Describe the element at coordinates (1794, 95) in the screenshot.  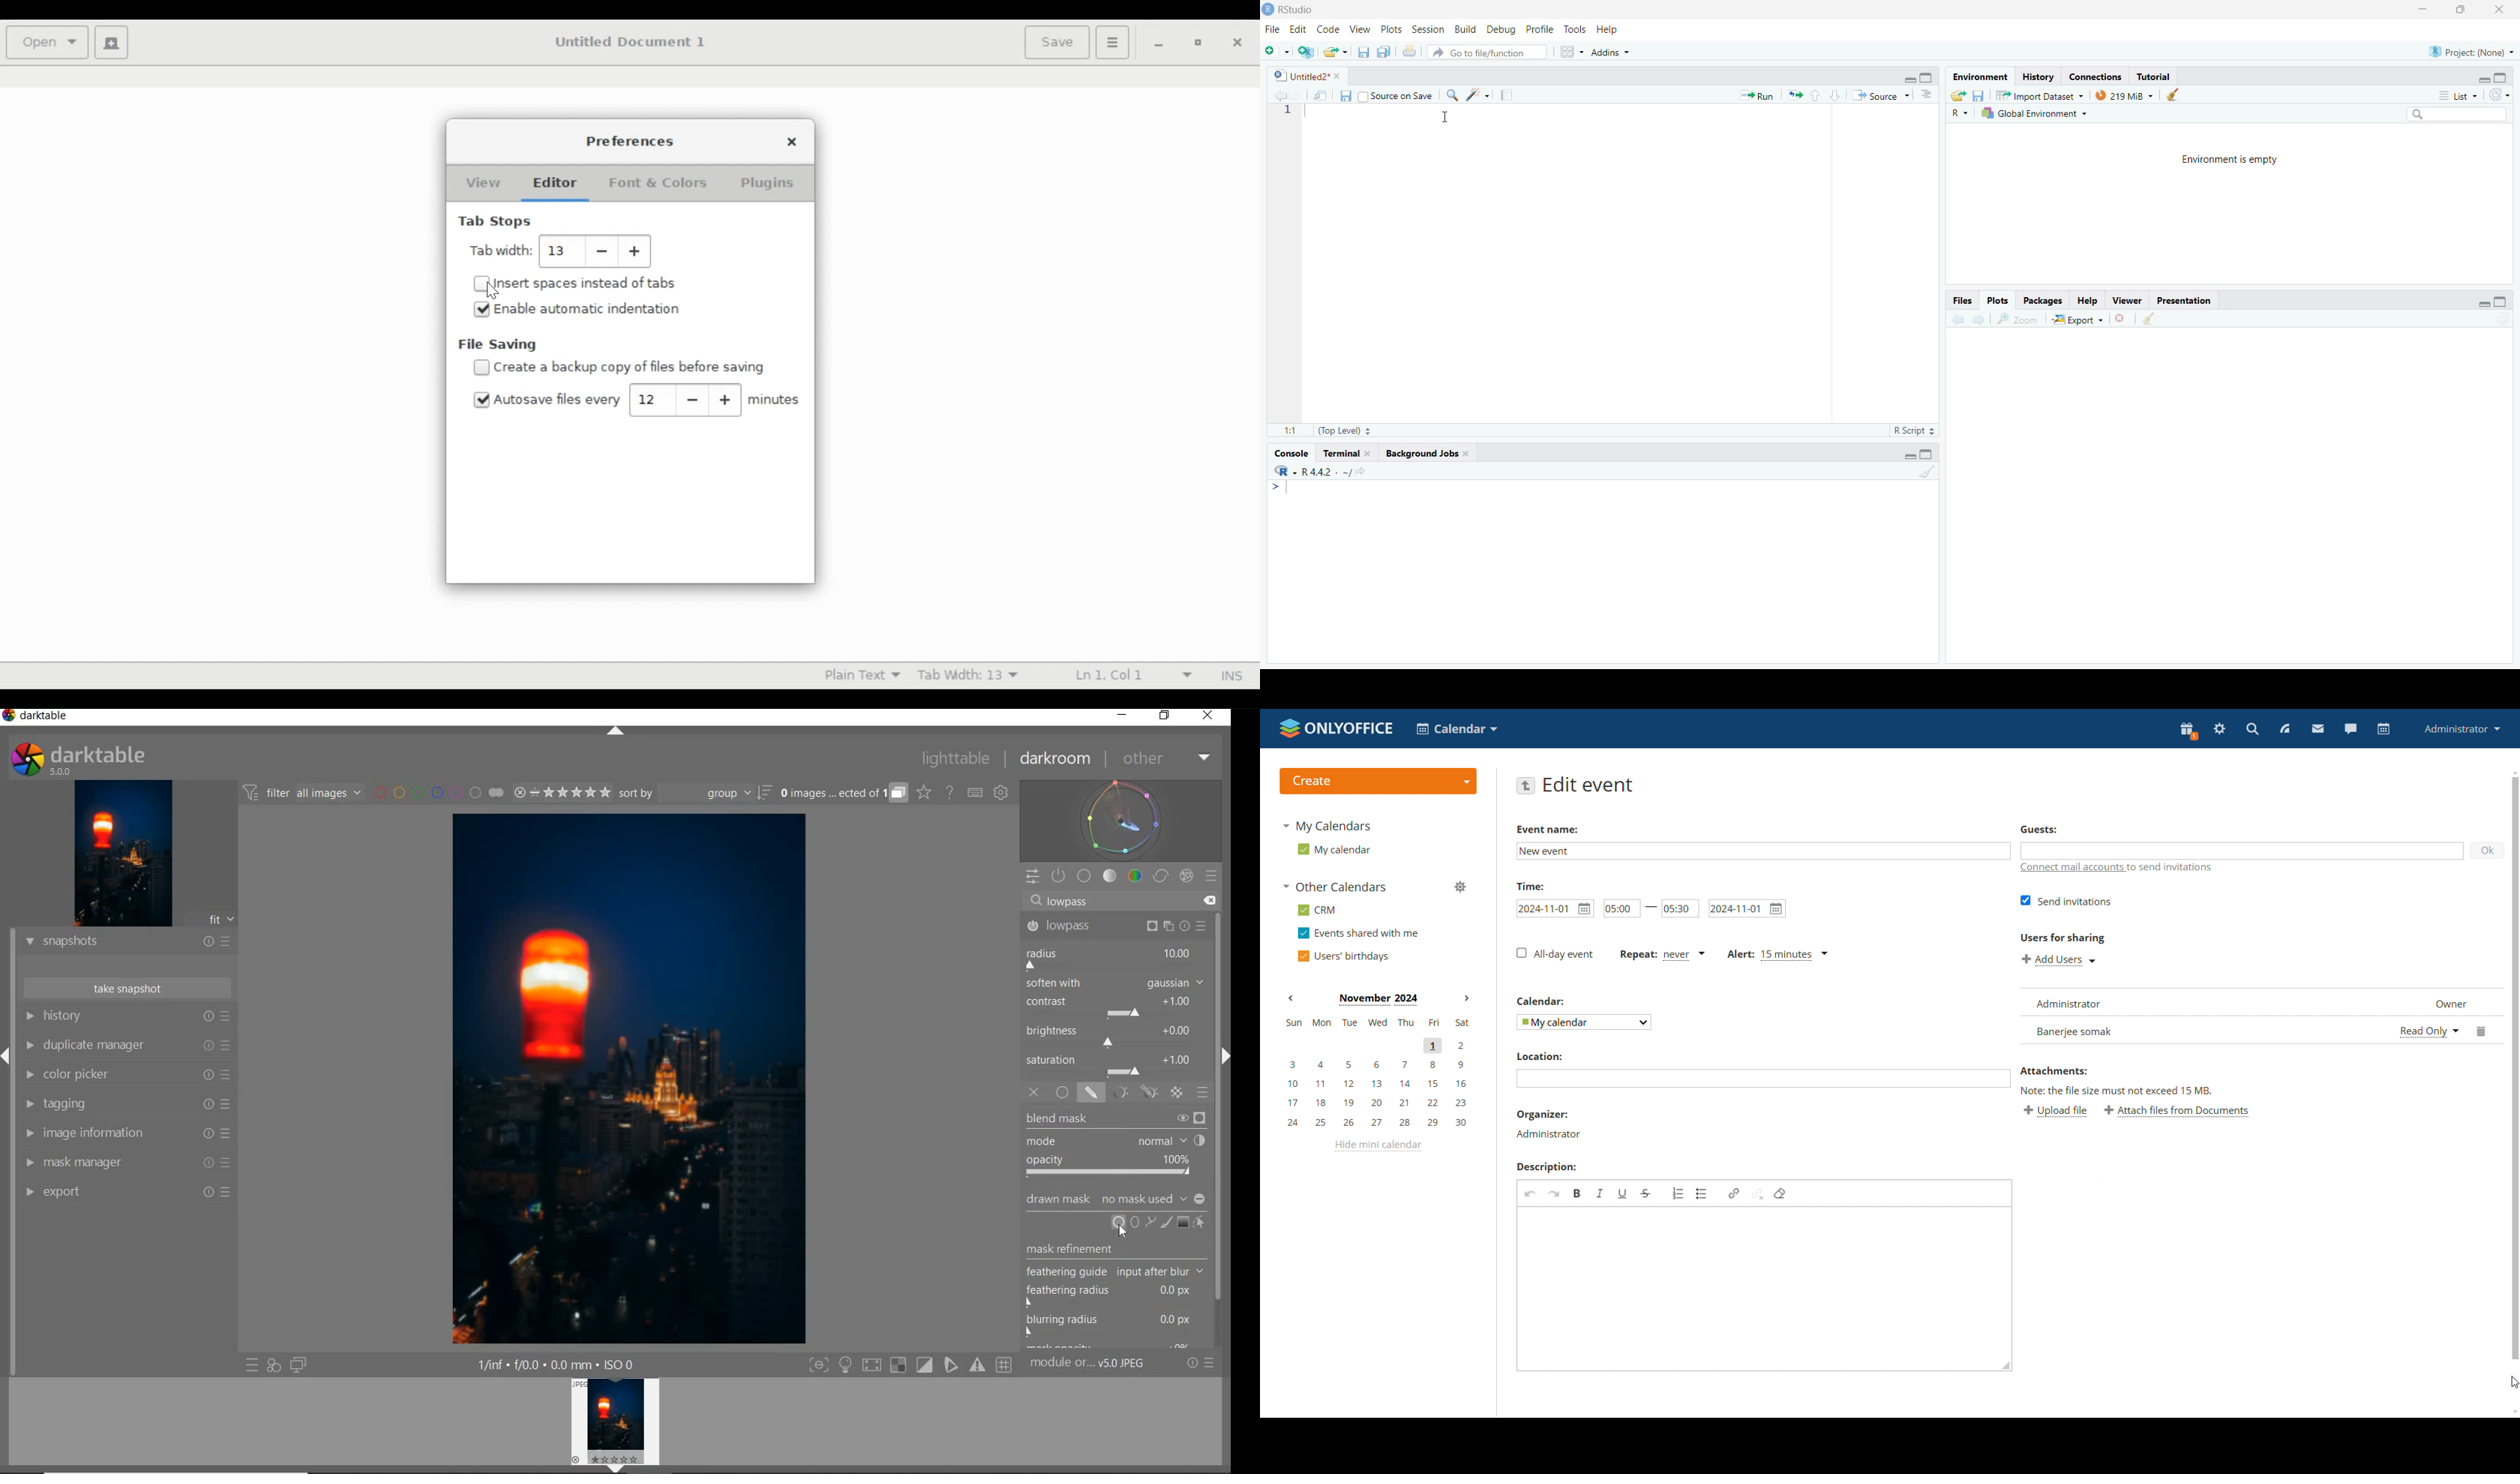
I see `Re run the previous code` at that location.